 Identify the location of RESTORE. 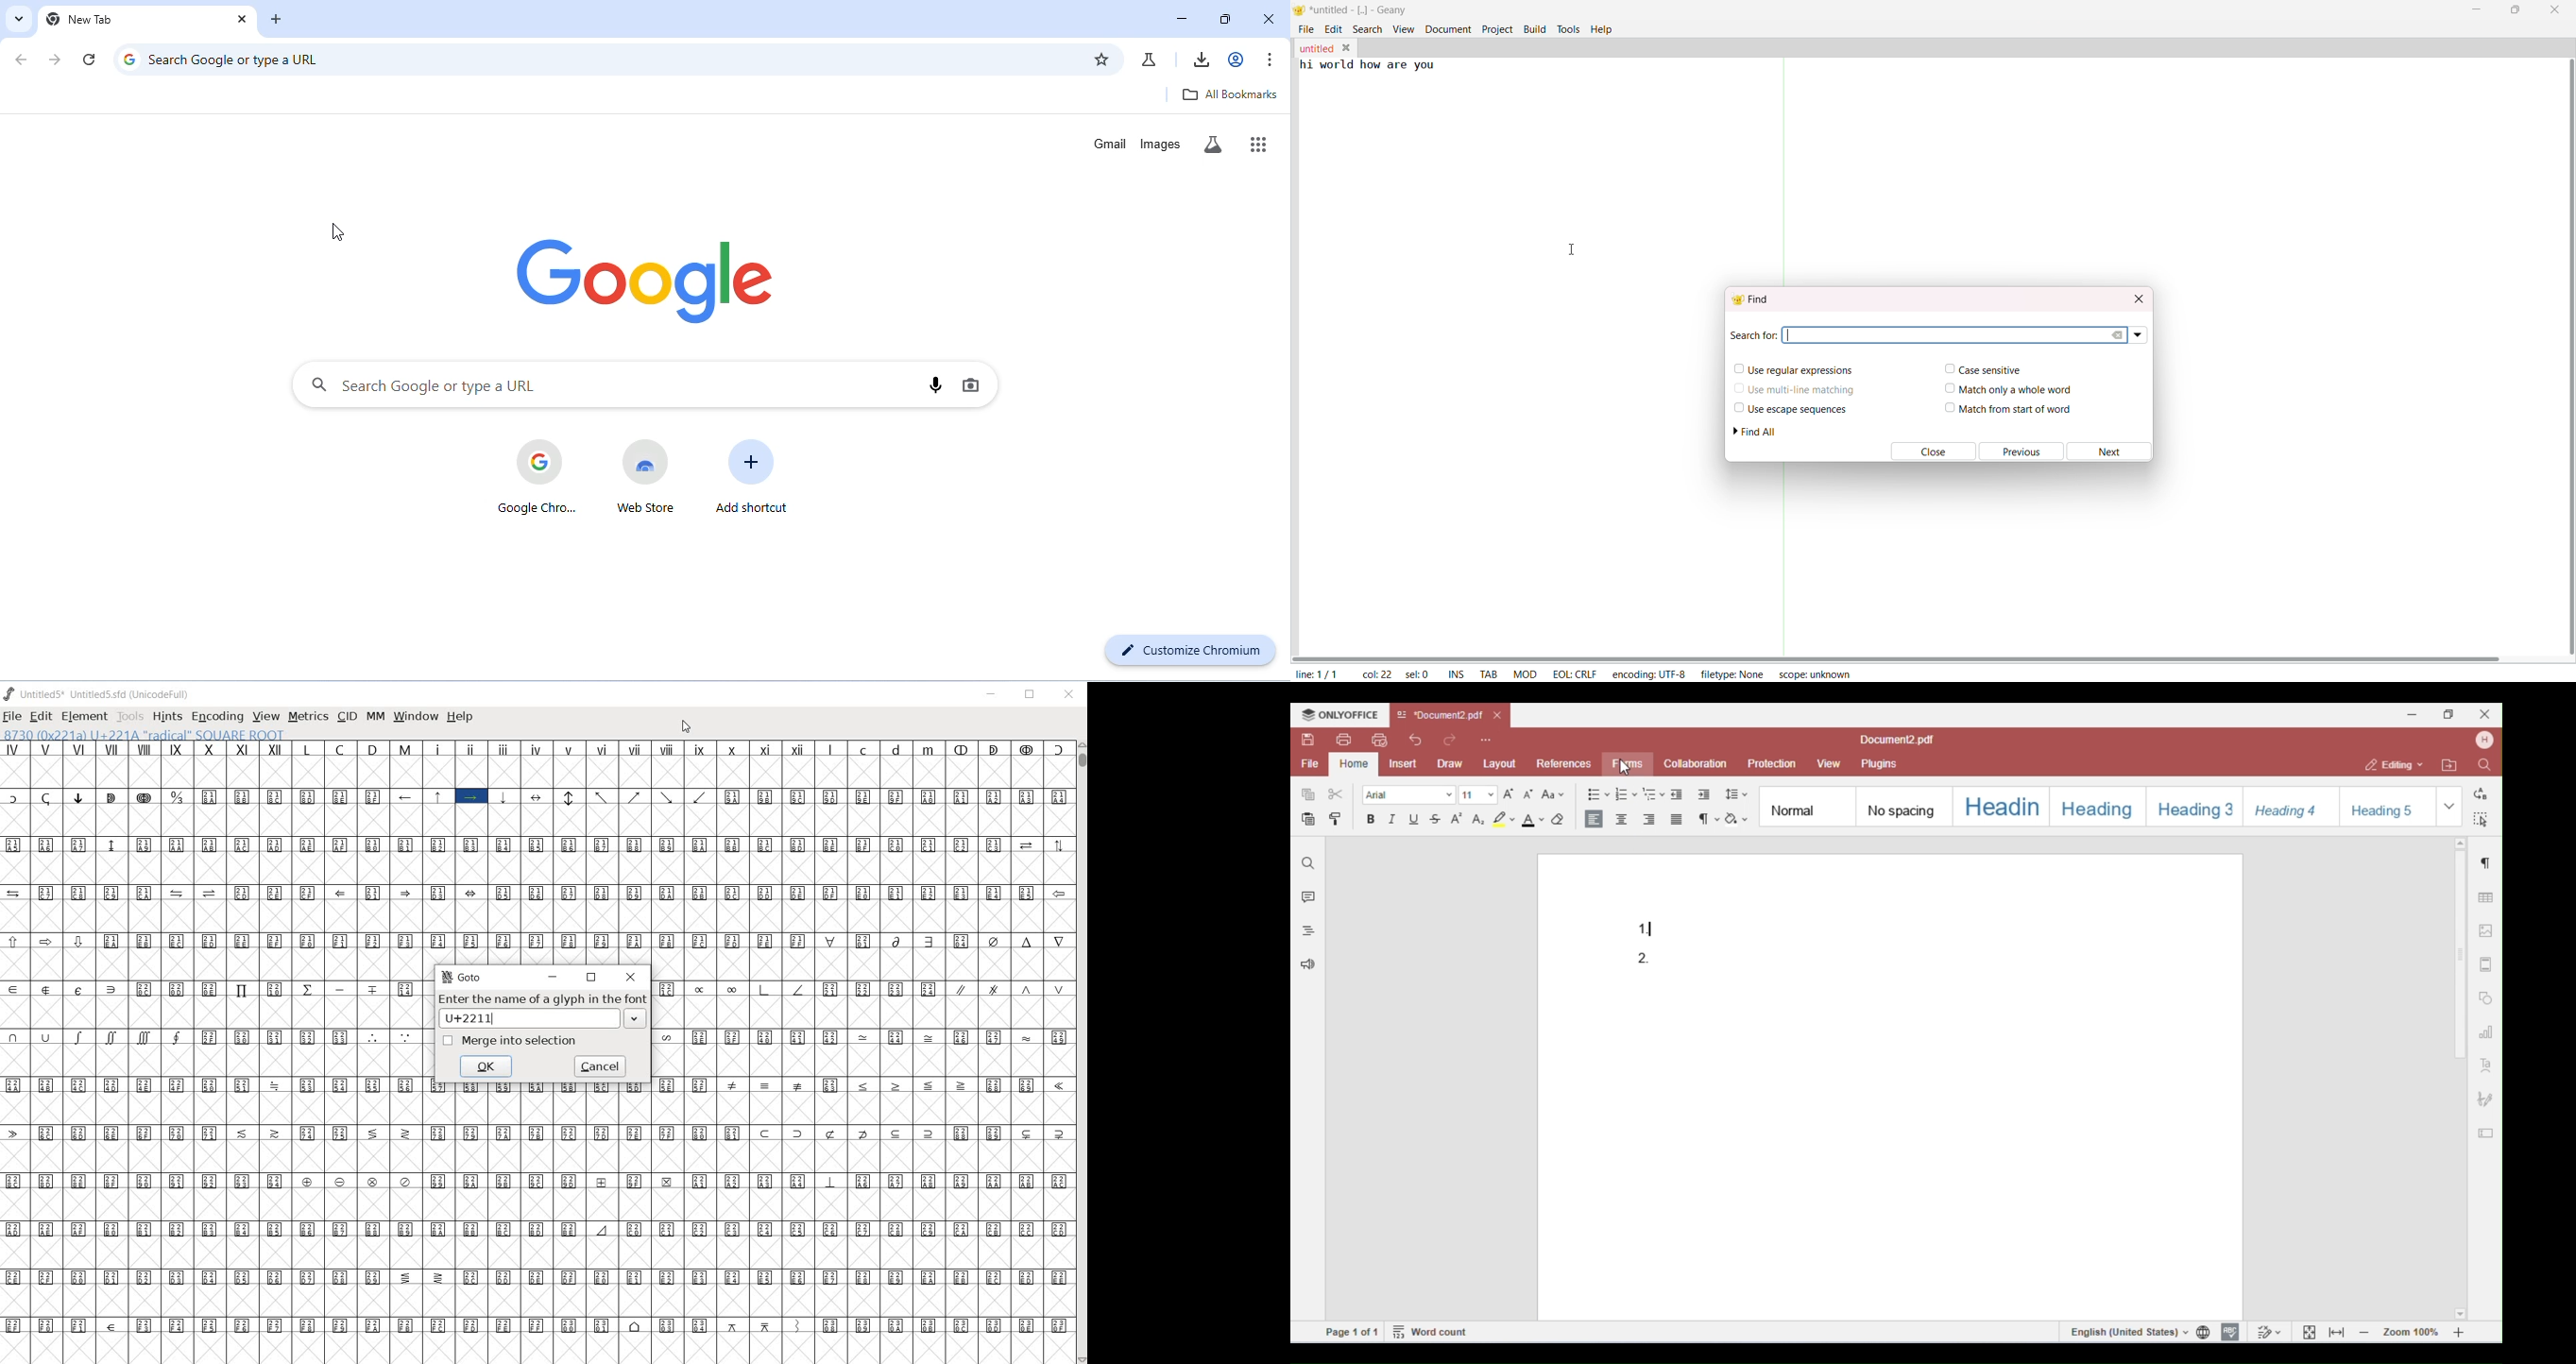
(591, 978).